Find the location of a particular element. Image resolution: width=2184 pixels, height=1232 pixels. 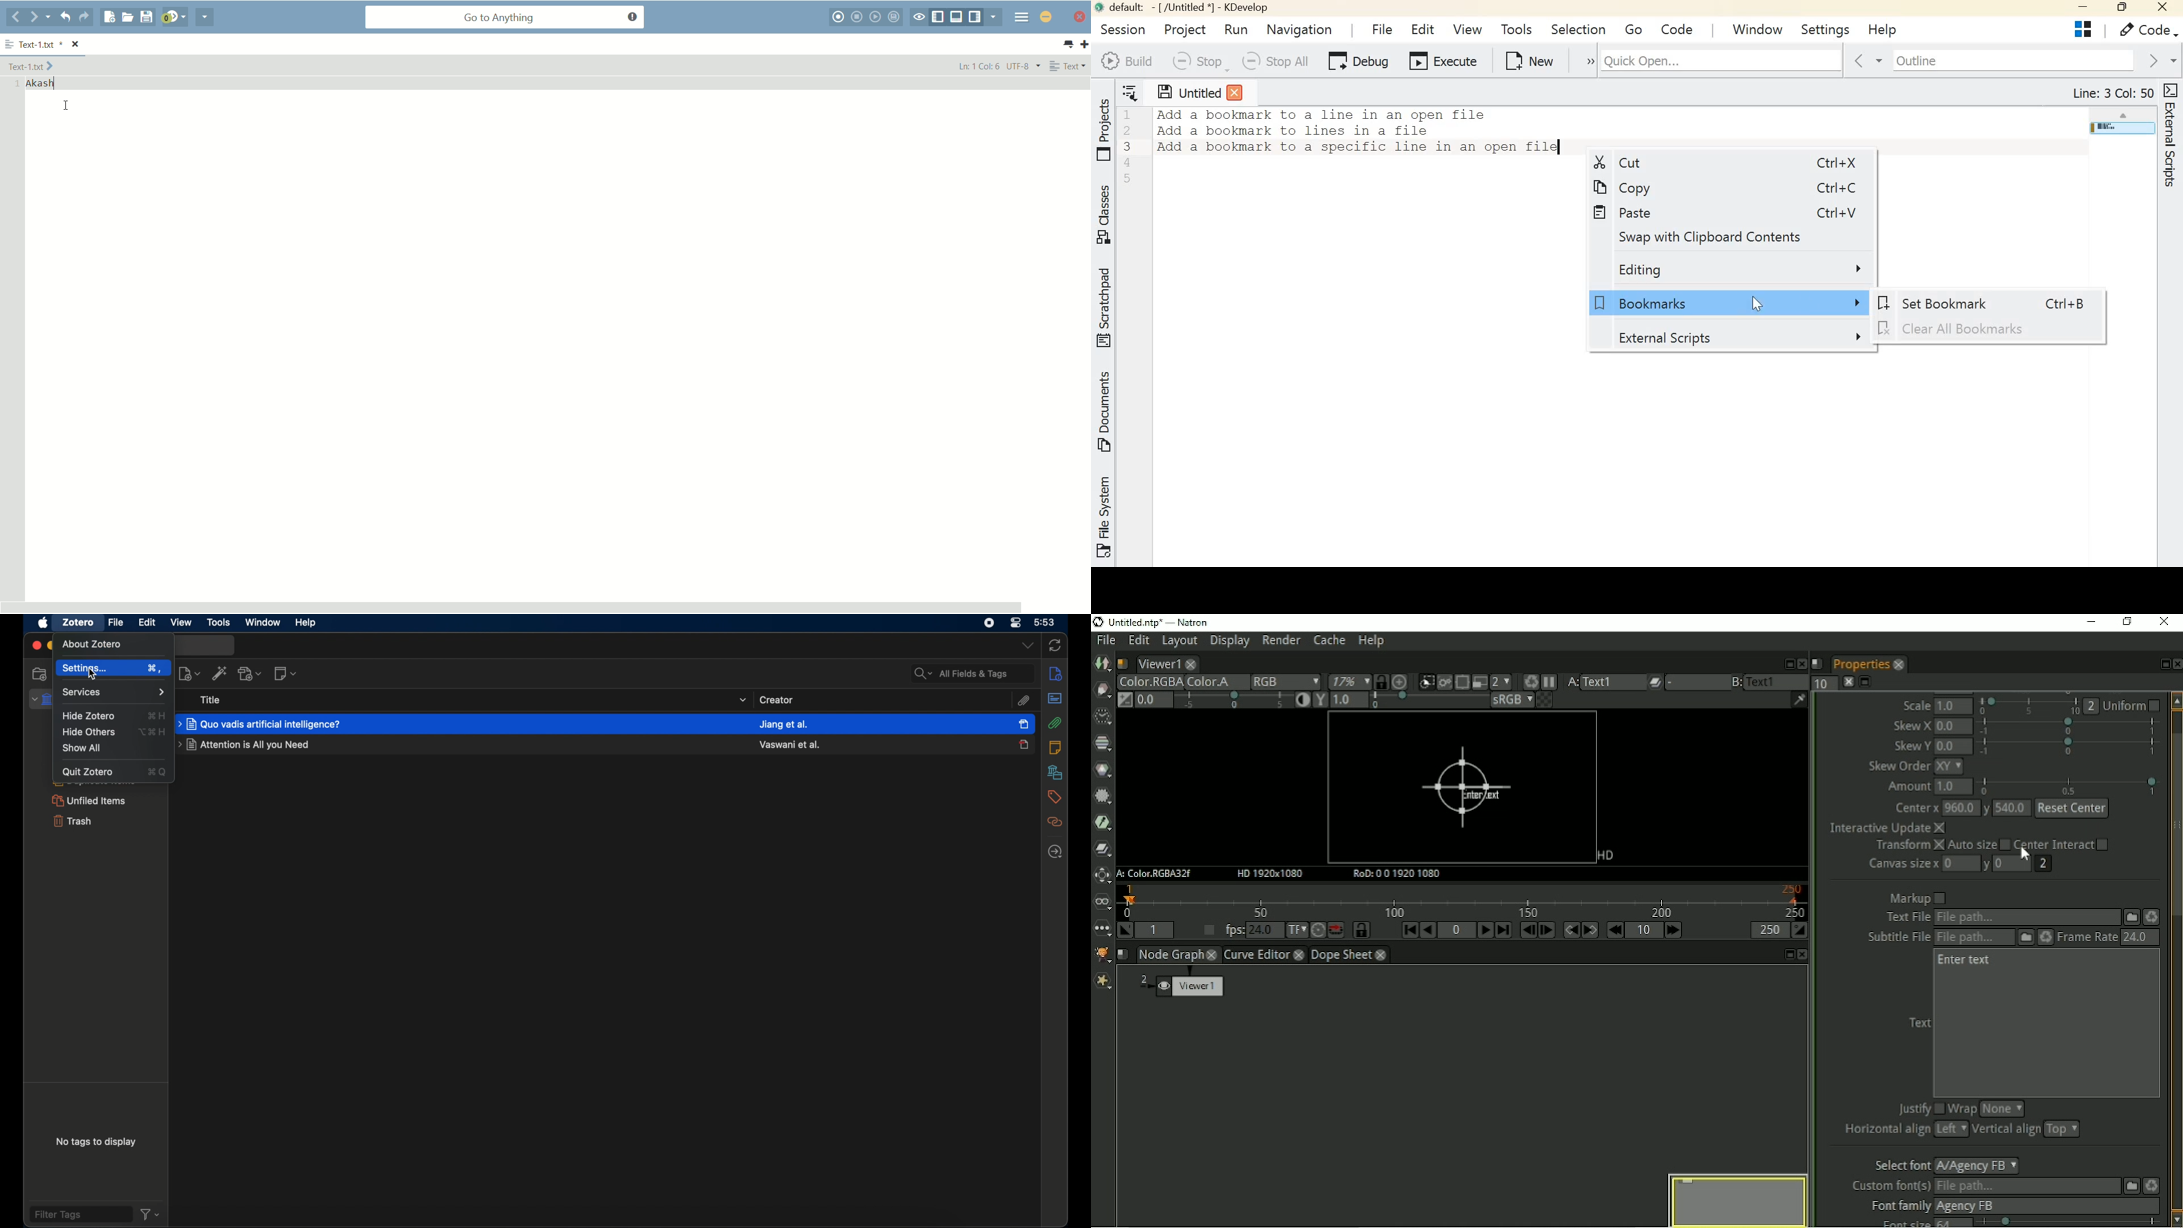

show specific sidebar/tab is located at coordinates (994, 16).